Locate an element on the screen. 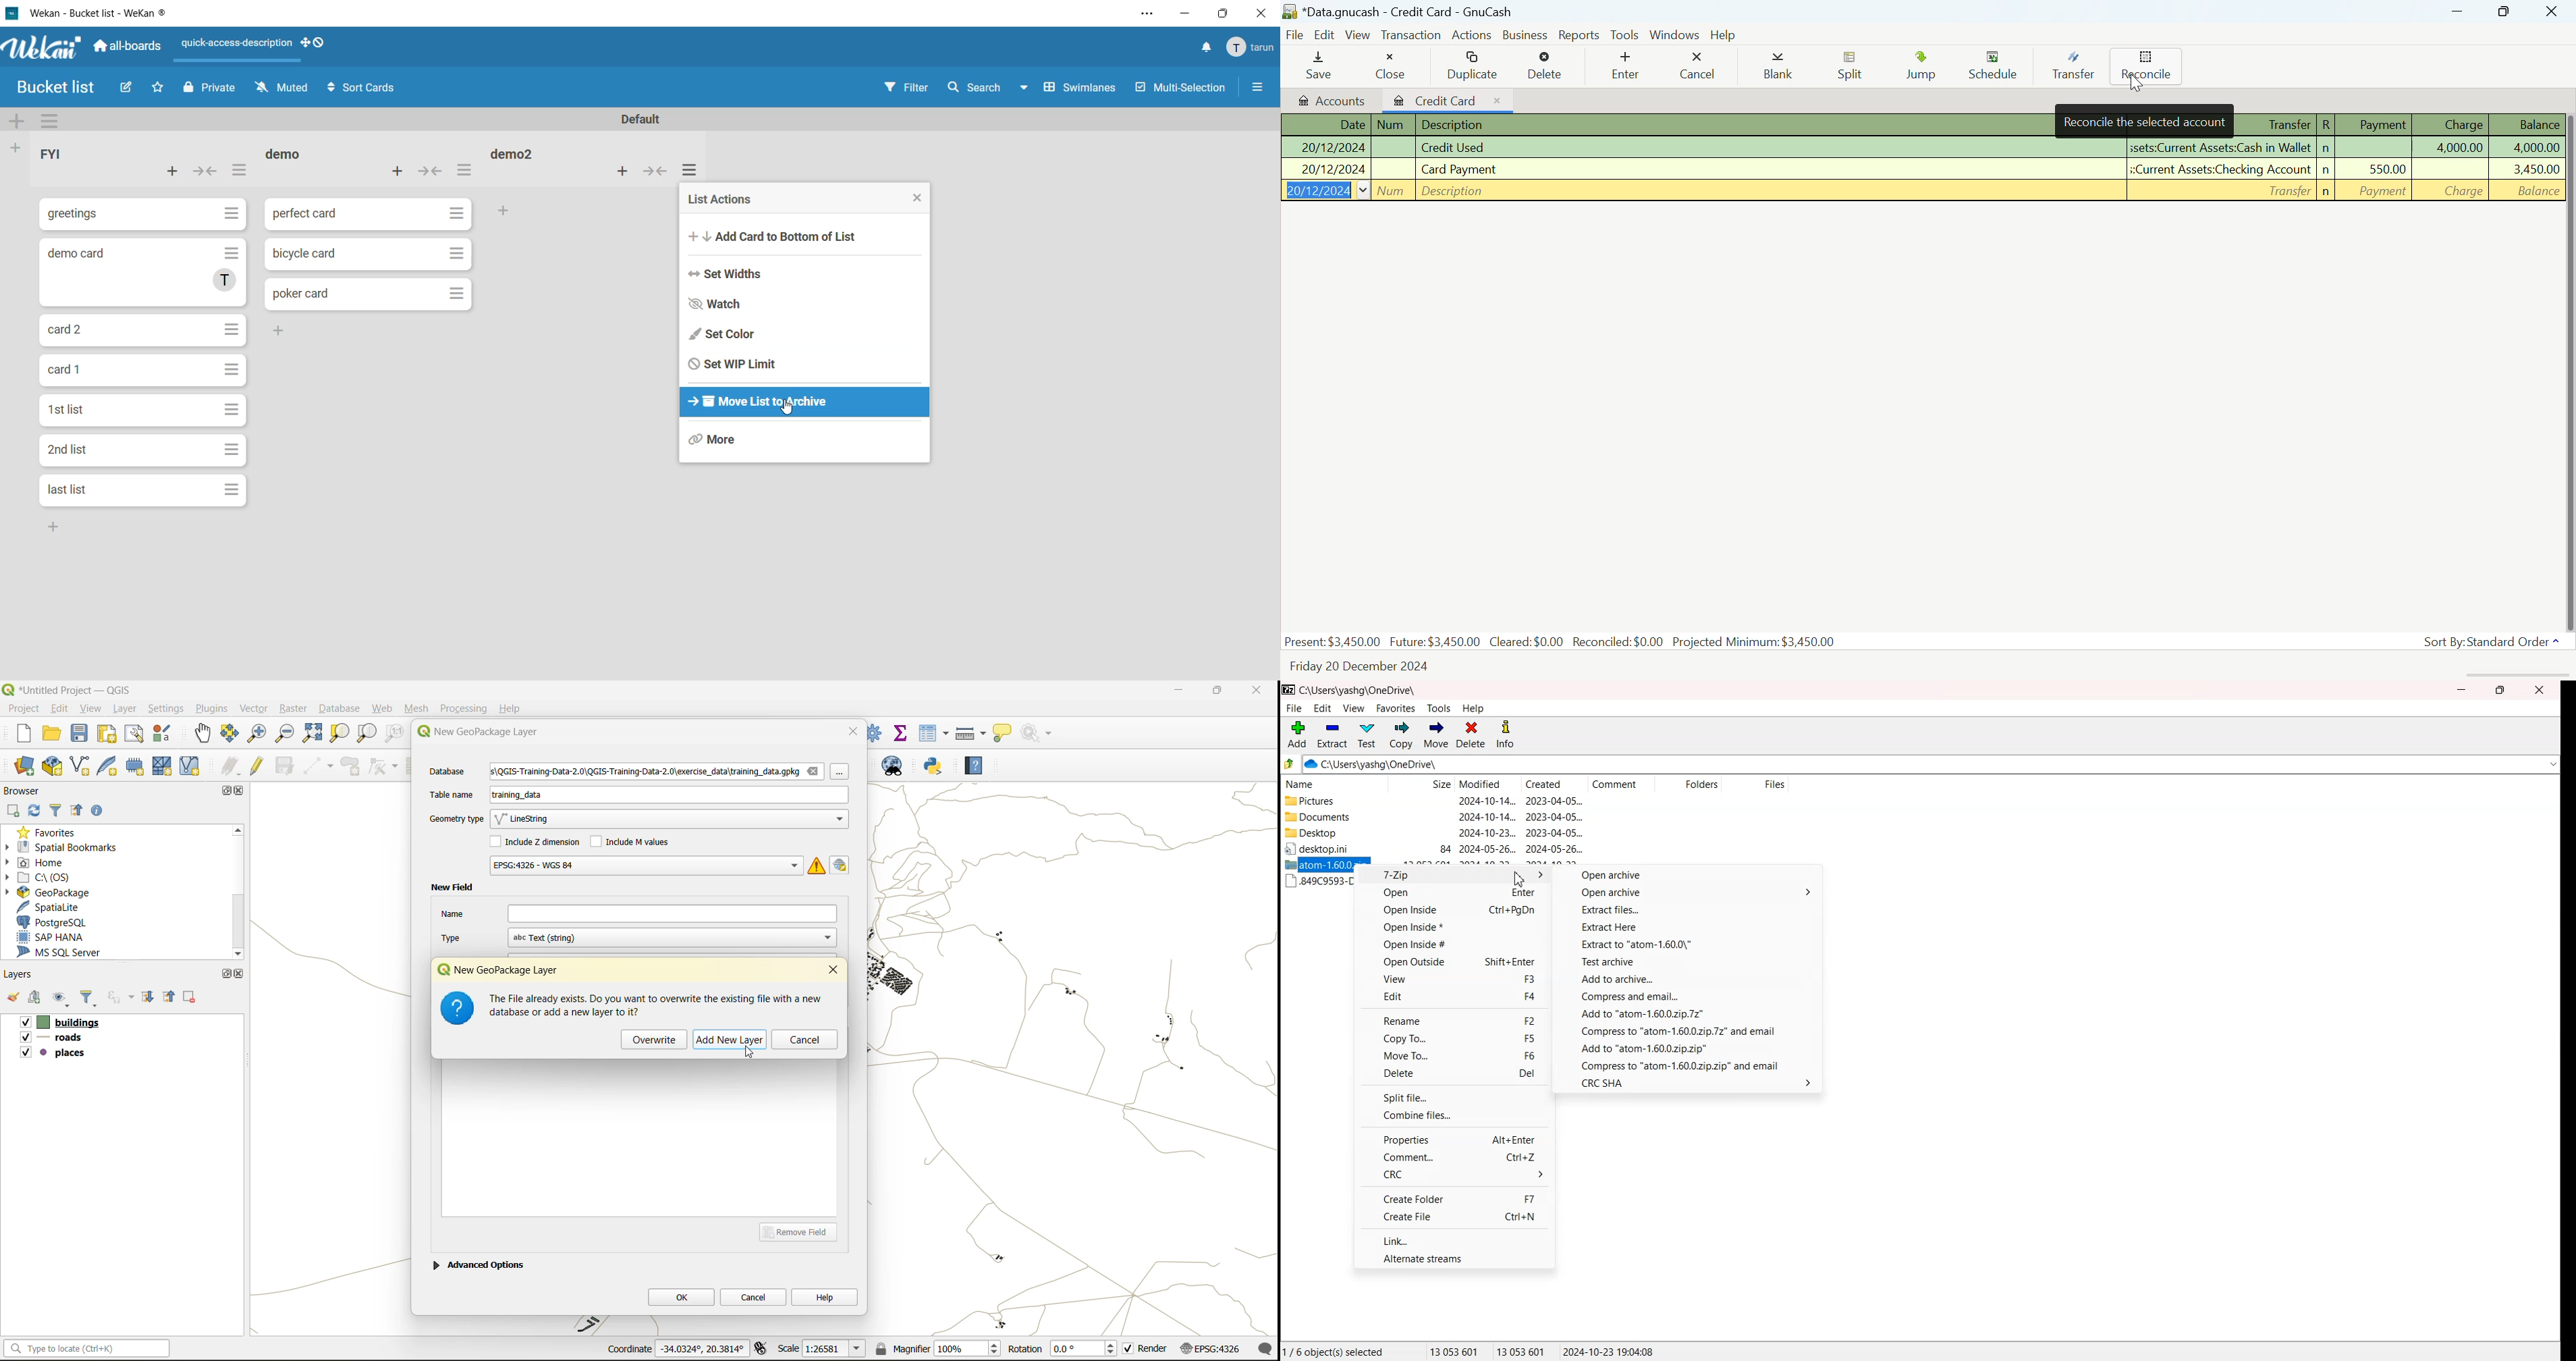 The height and width of the screenshot is (1372, 2576). add card is located at coordinates (179, 173).